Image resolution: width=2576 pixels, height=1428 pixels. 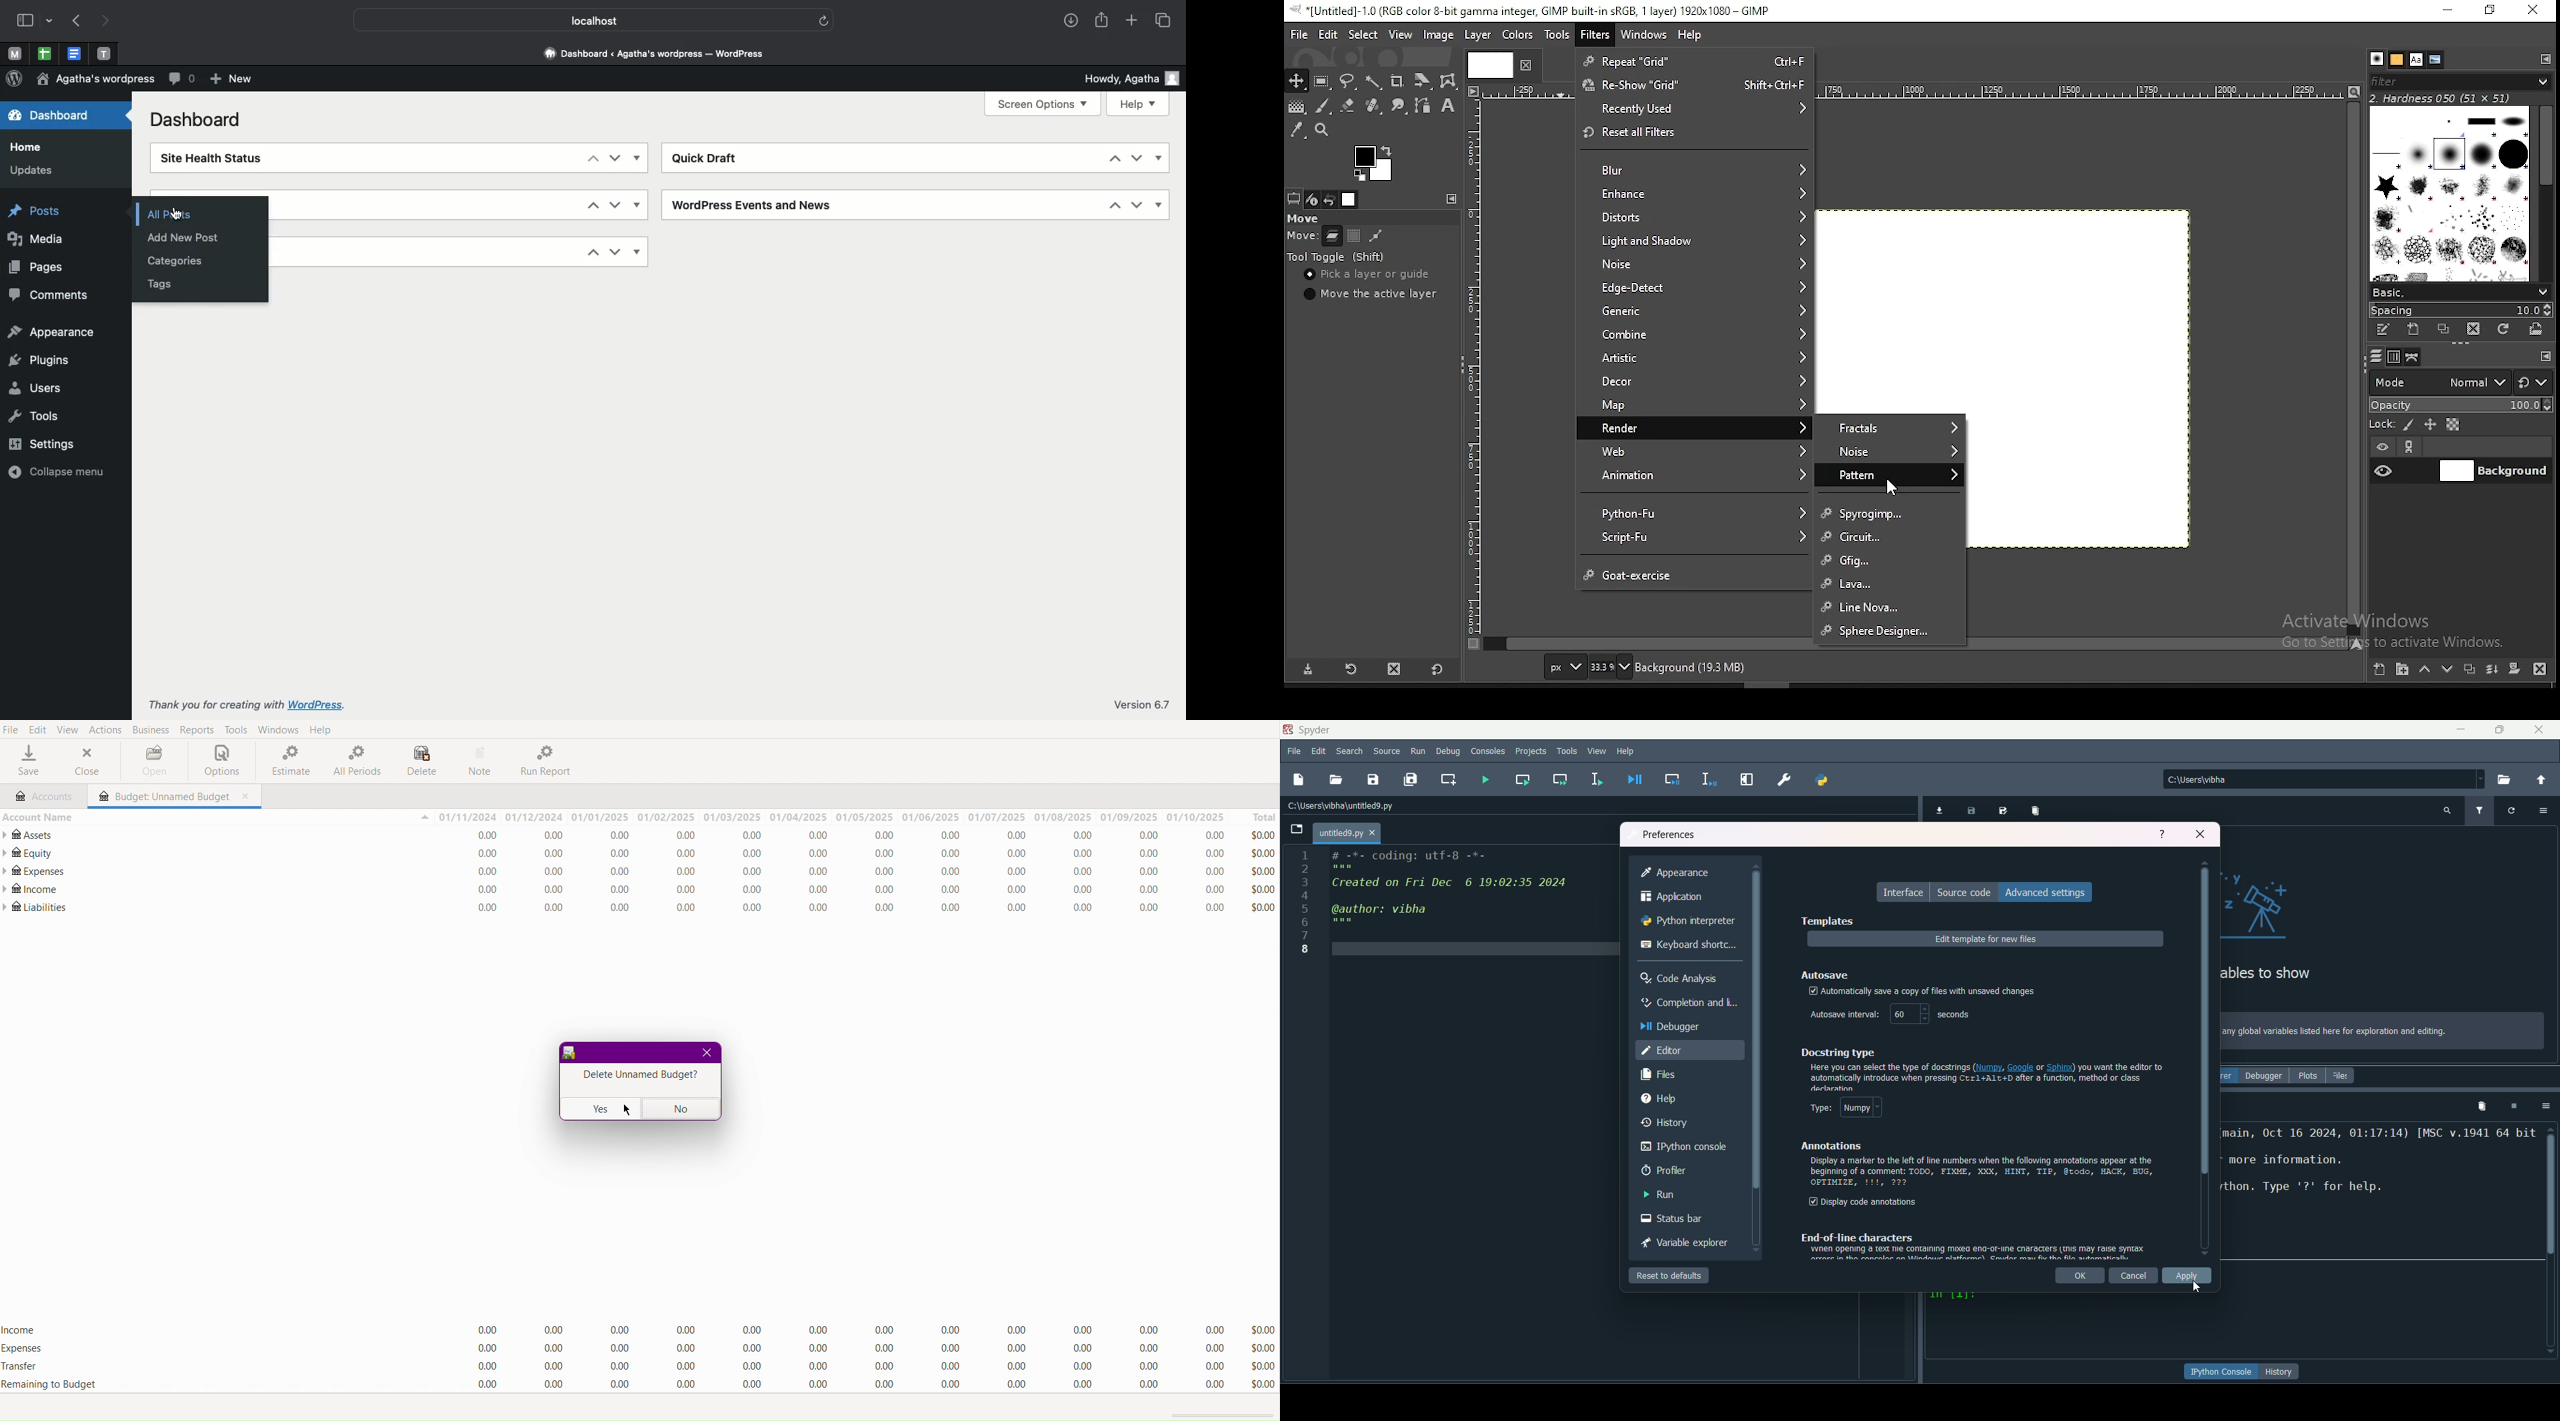 What do you see at coordinates (1483, 779) in the screenshot?
I see `run file` at bounding box center [1483, 779].